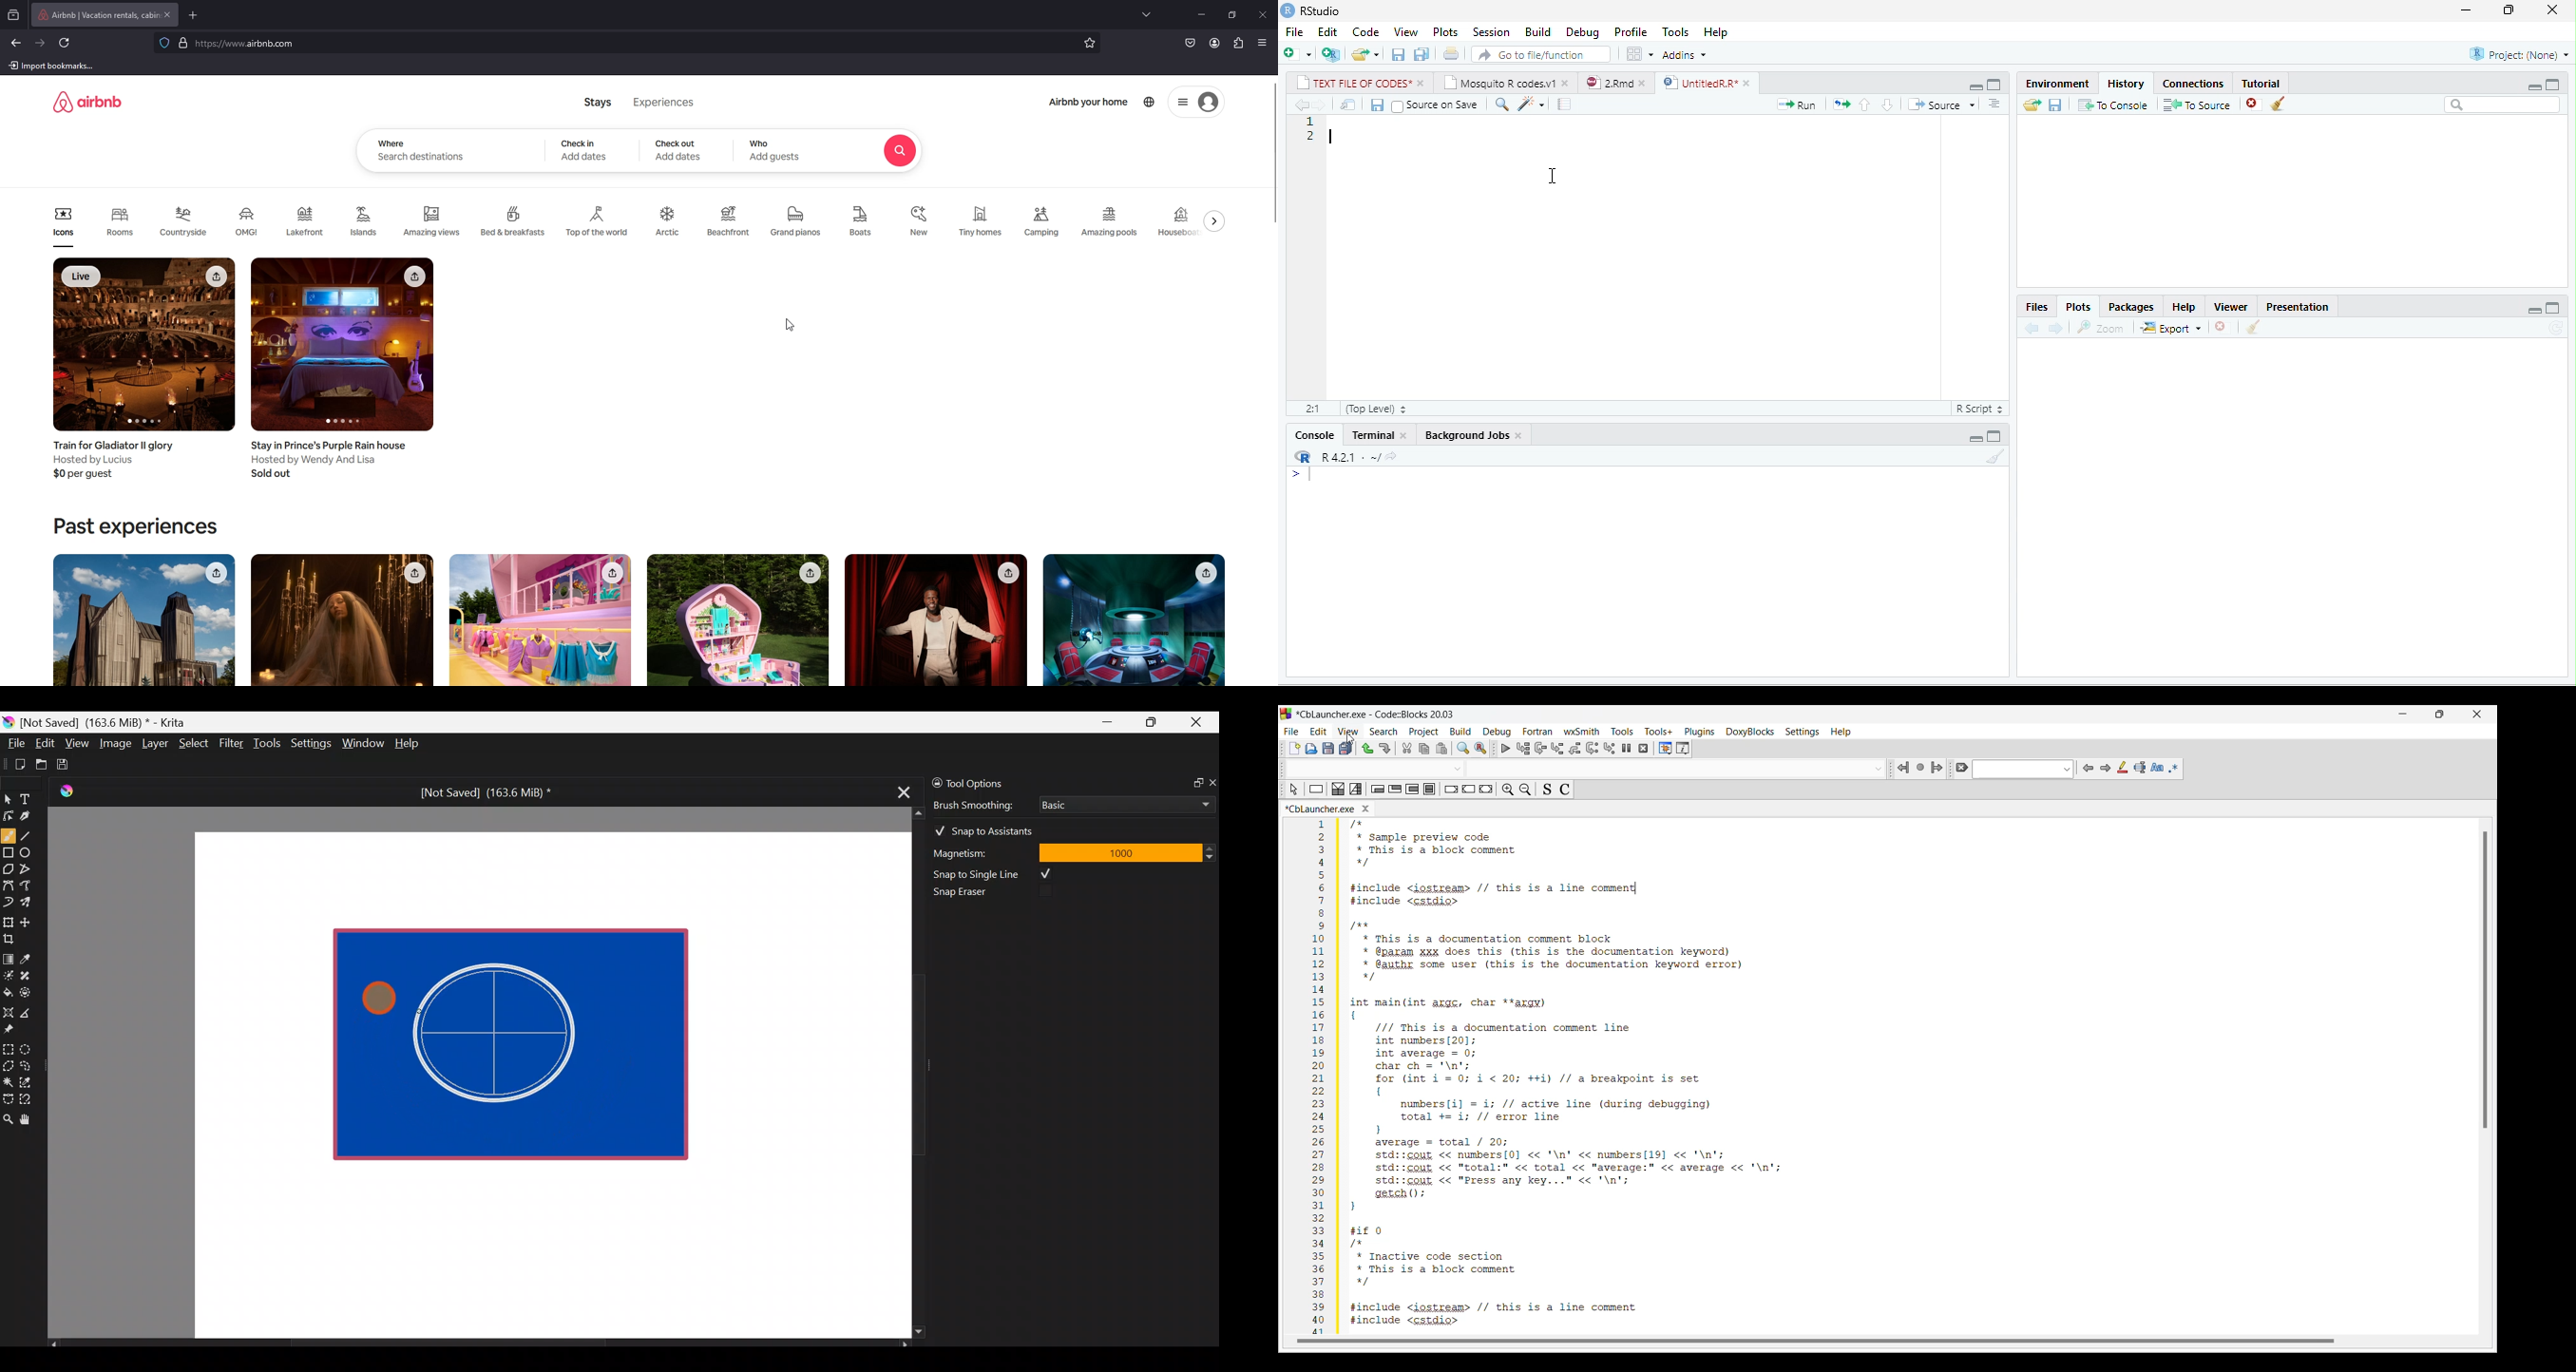  What do you see at coordinates (1564, 104) in the screenshot?
I see `compile report` at bounding box center [1564, 104].